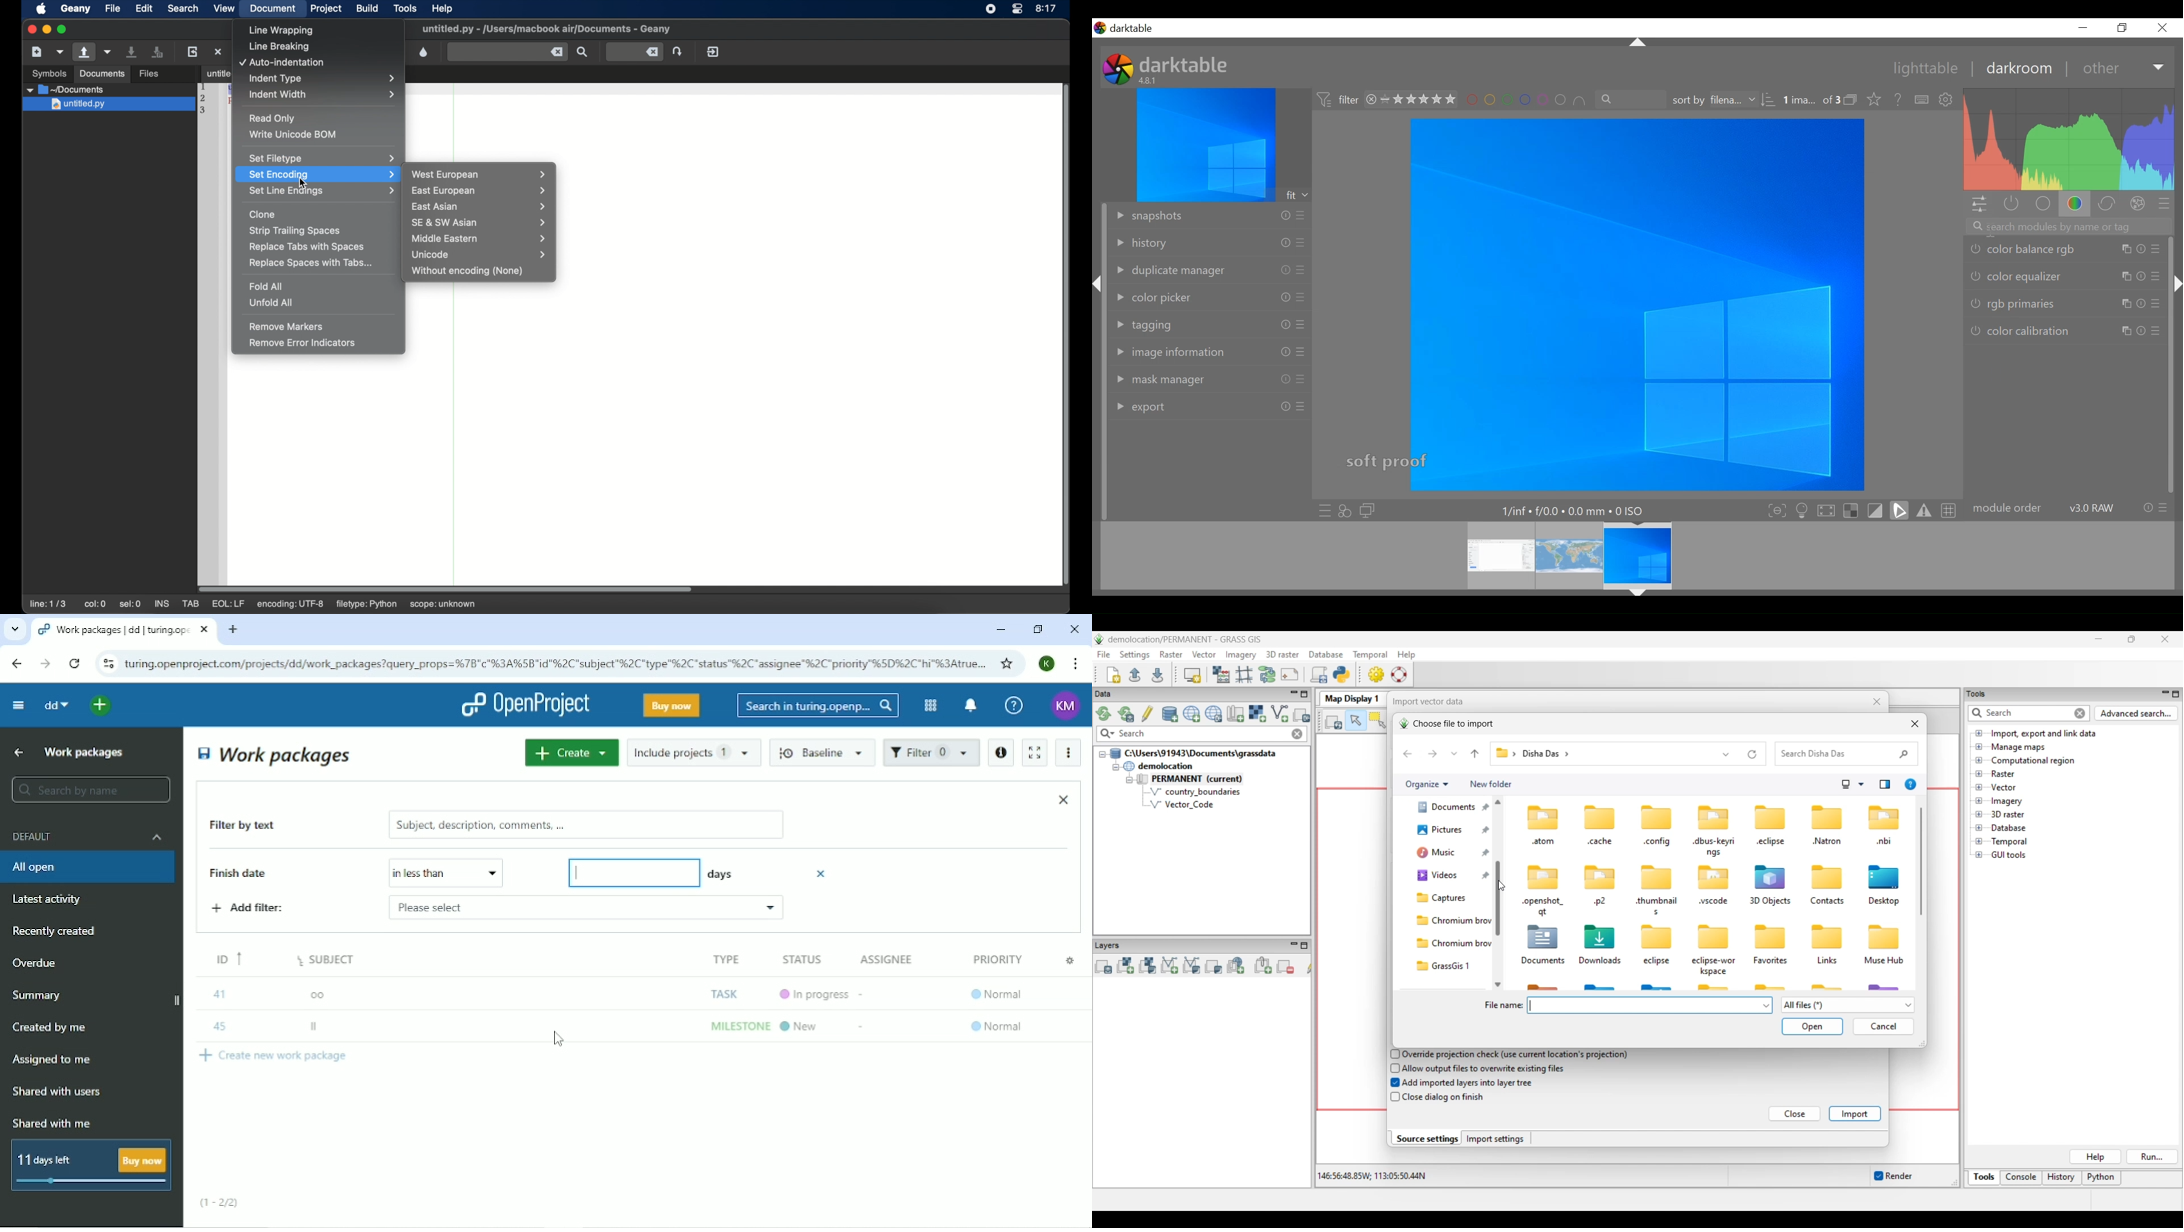 The image size is (2184, 1232). Describe the element at coordinates (2015, 70) in the screenshot. I see `darkroom` at that location.